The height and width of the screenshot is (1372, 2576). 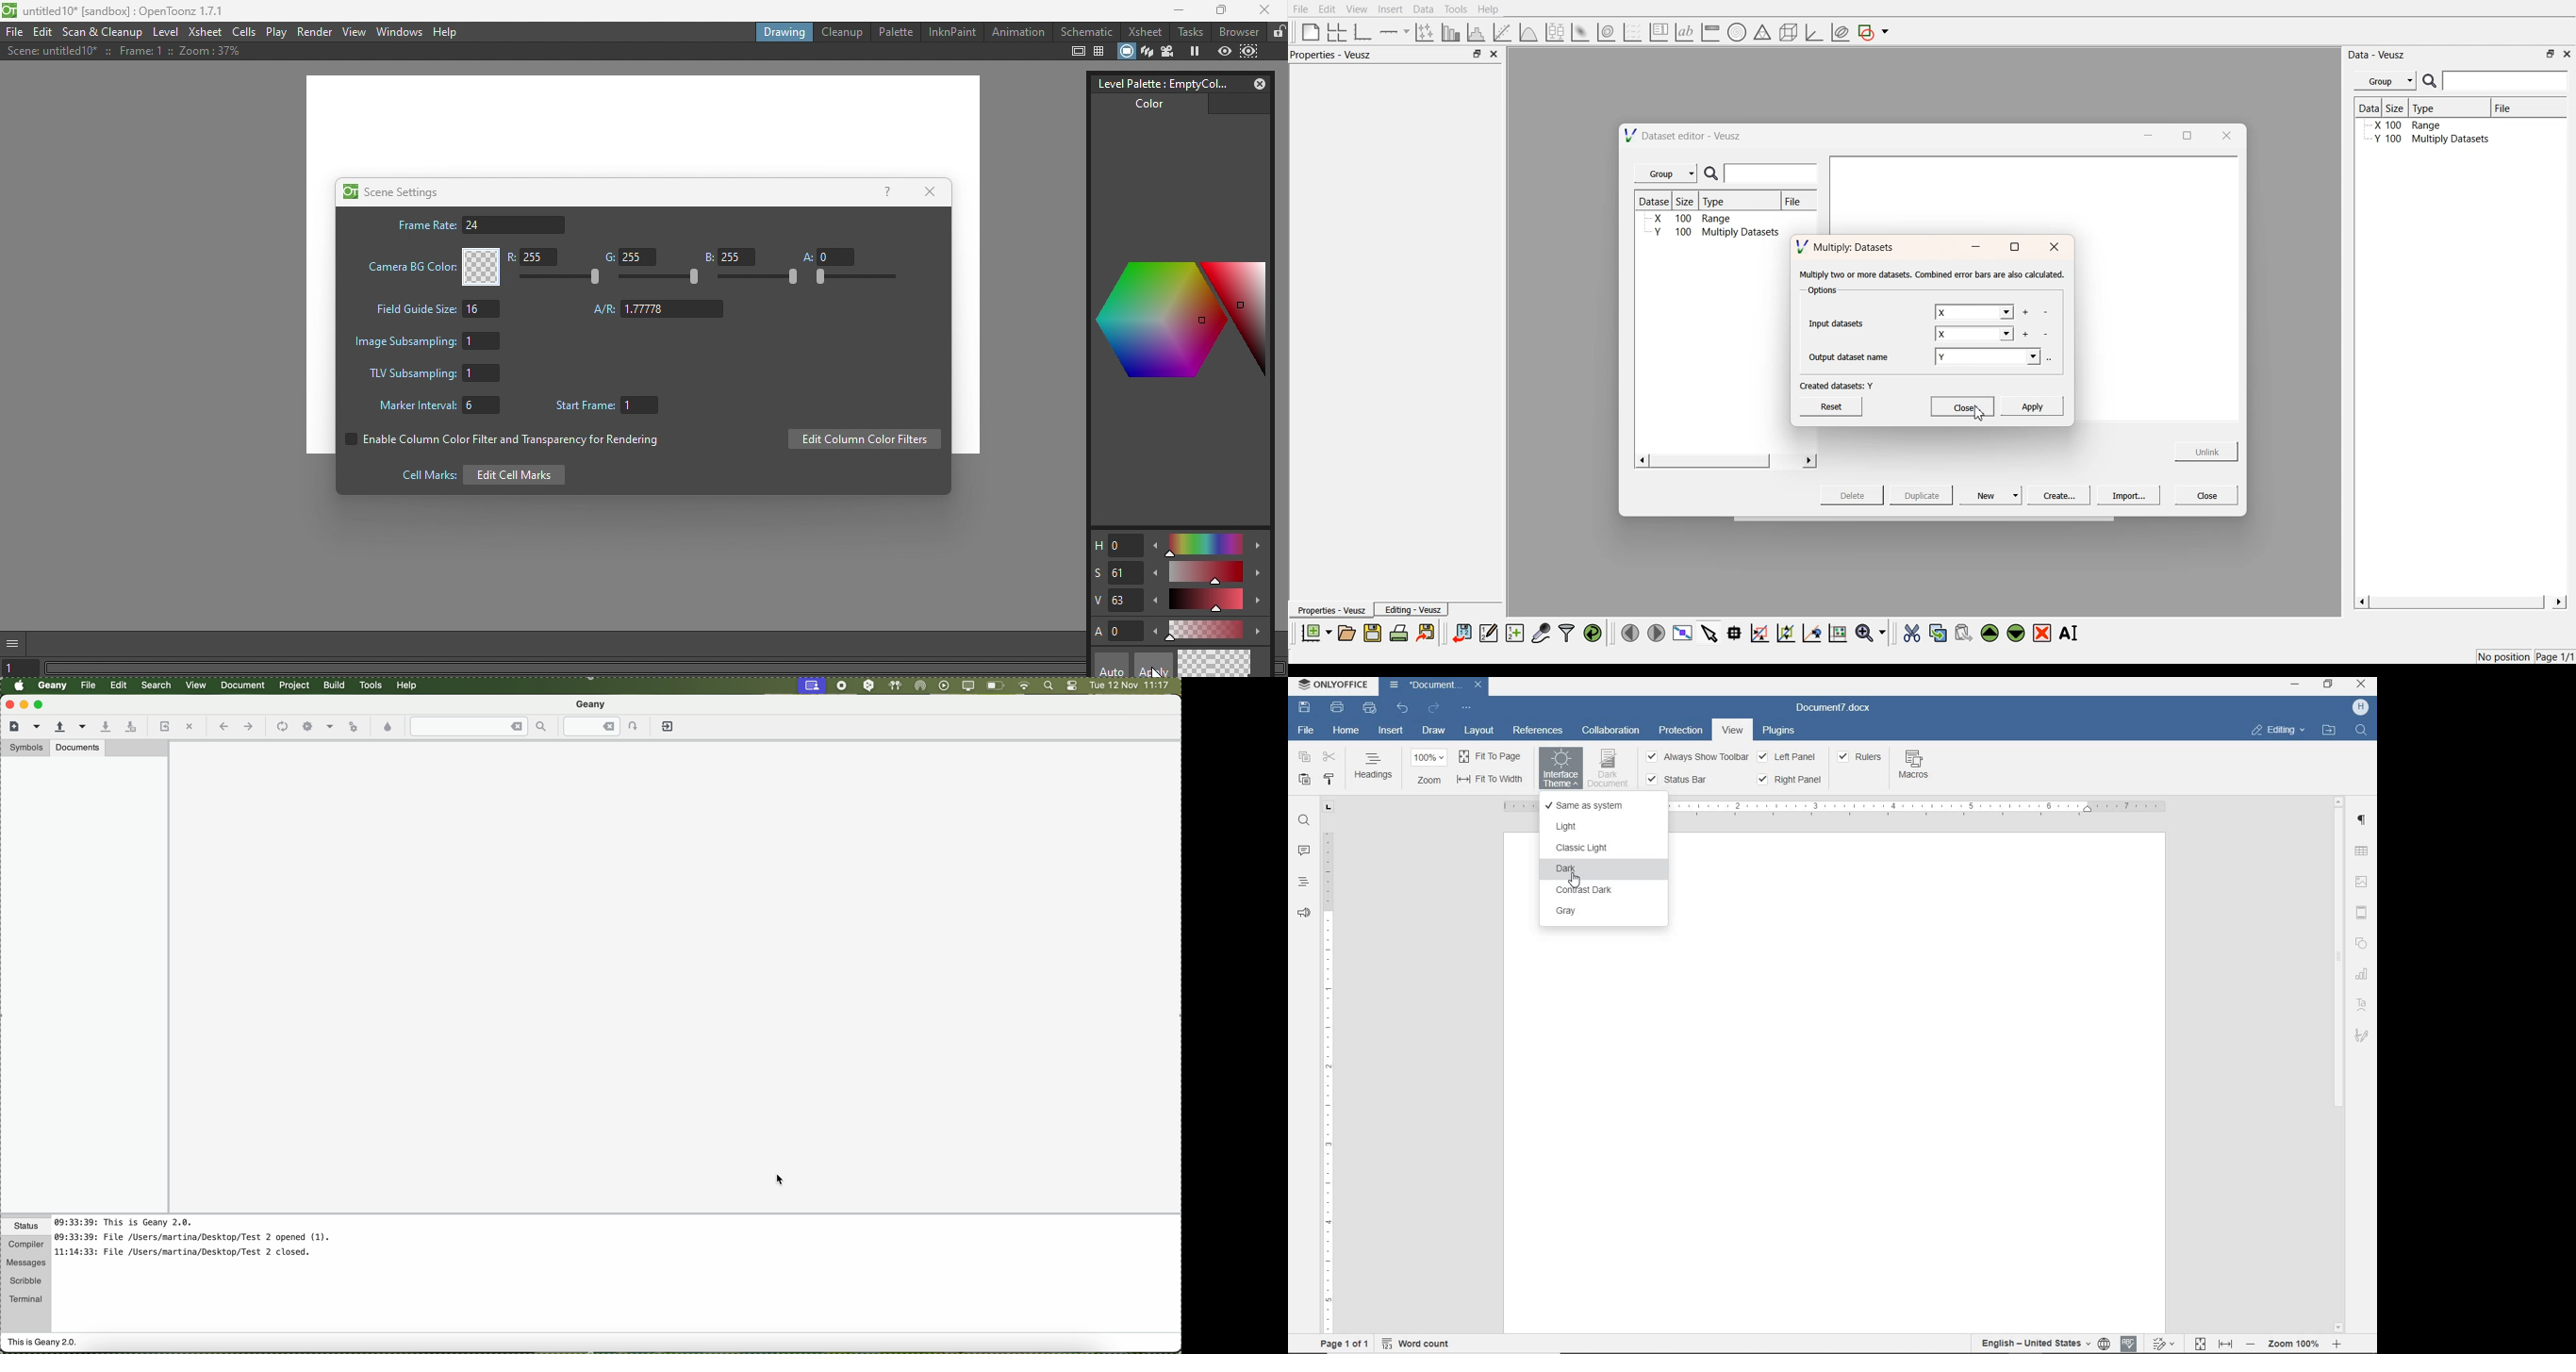 I want to click on maximise, so click(x=2014, y=248).